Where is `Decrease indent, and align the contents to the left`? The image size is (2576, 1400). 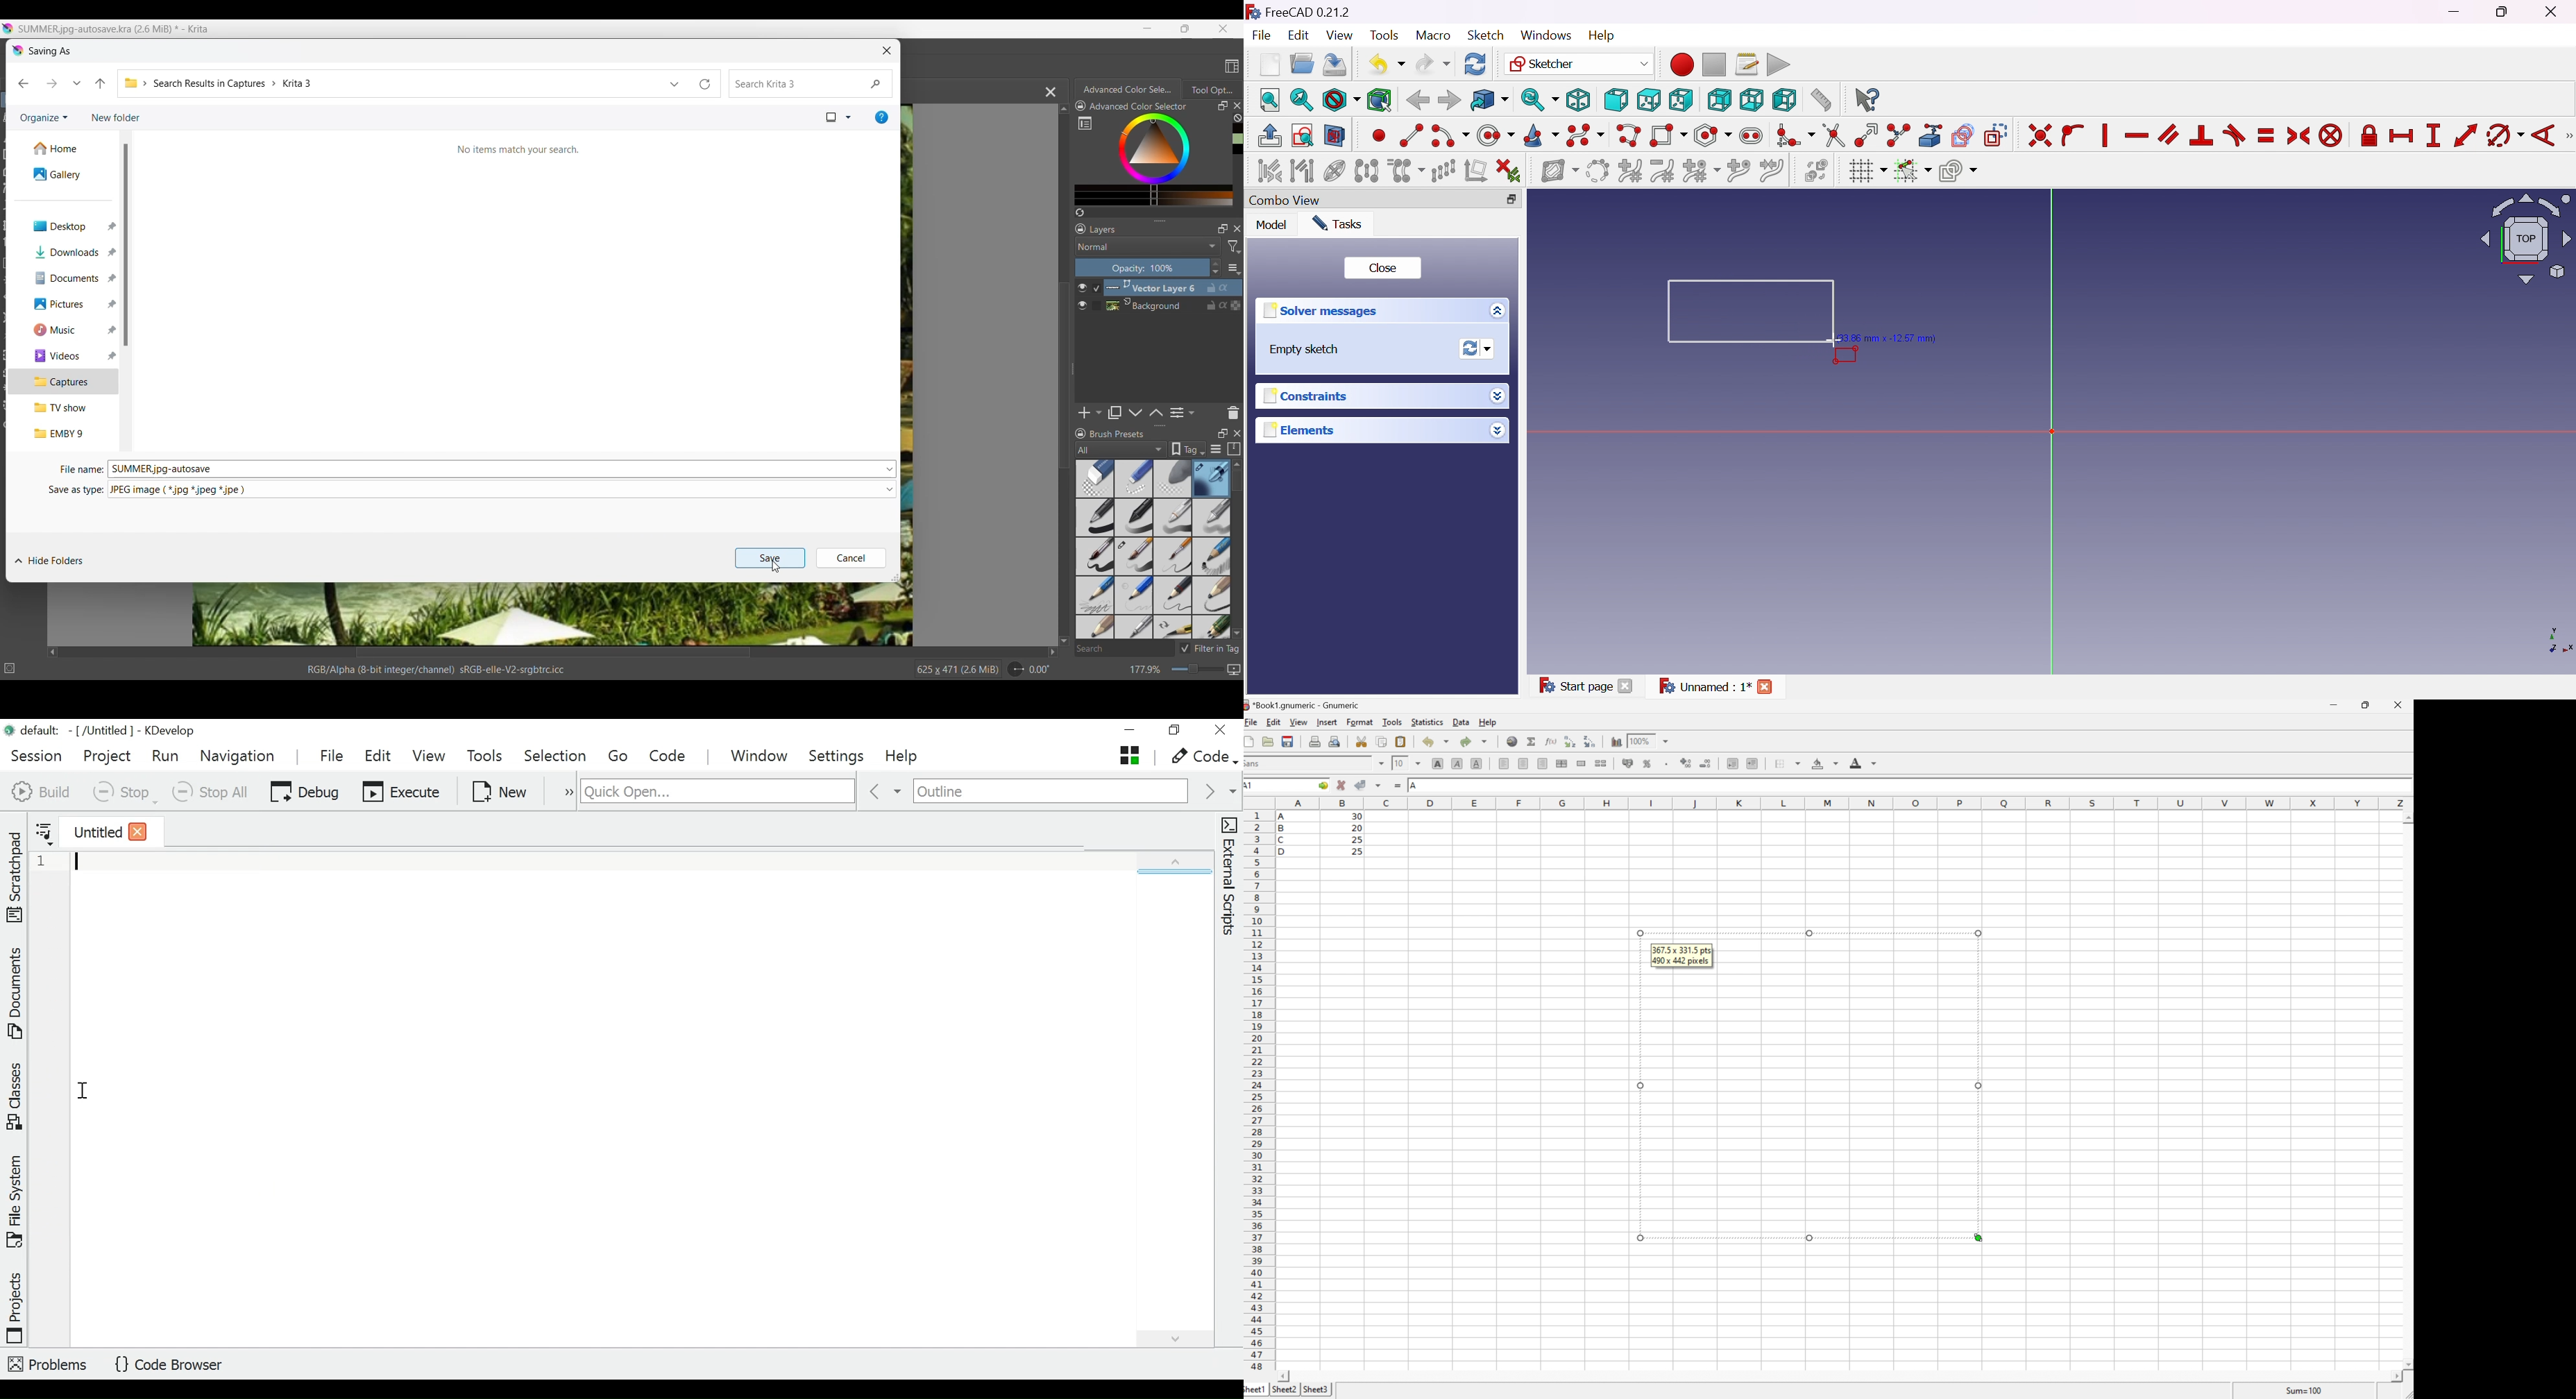
Decrease indent, and align the contents to the left is located at coordinates (1732, 764).